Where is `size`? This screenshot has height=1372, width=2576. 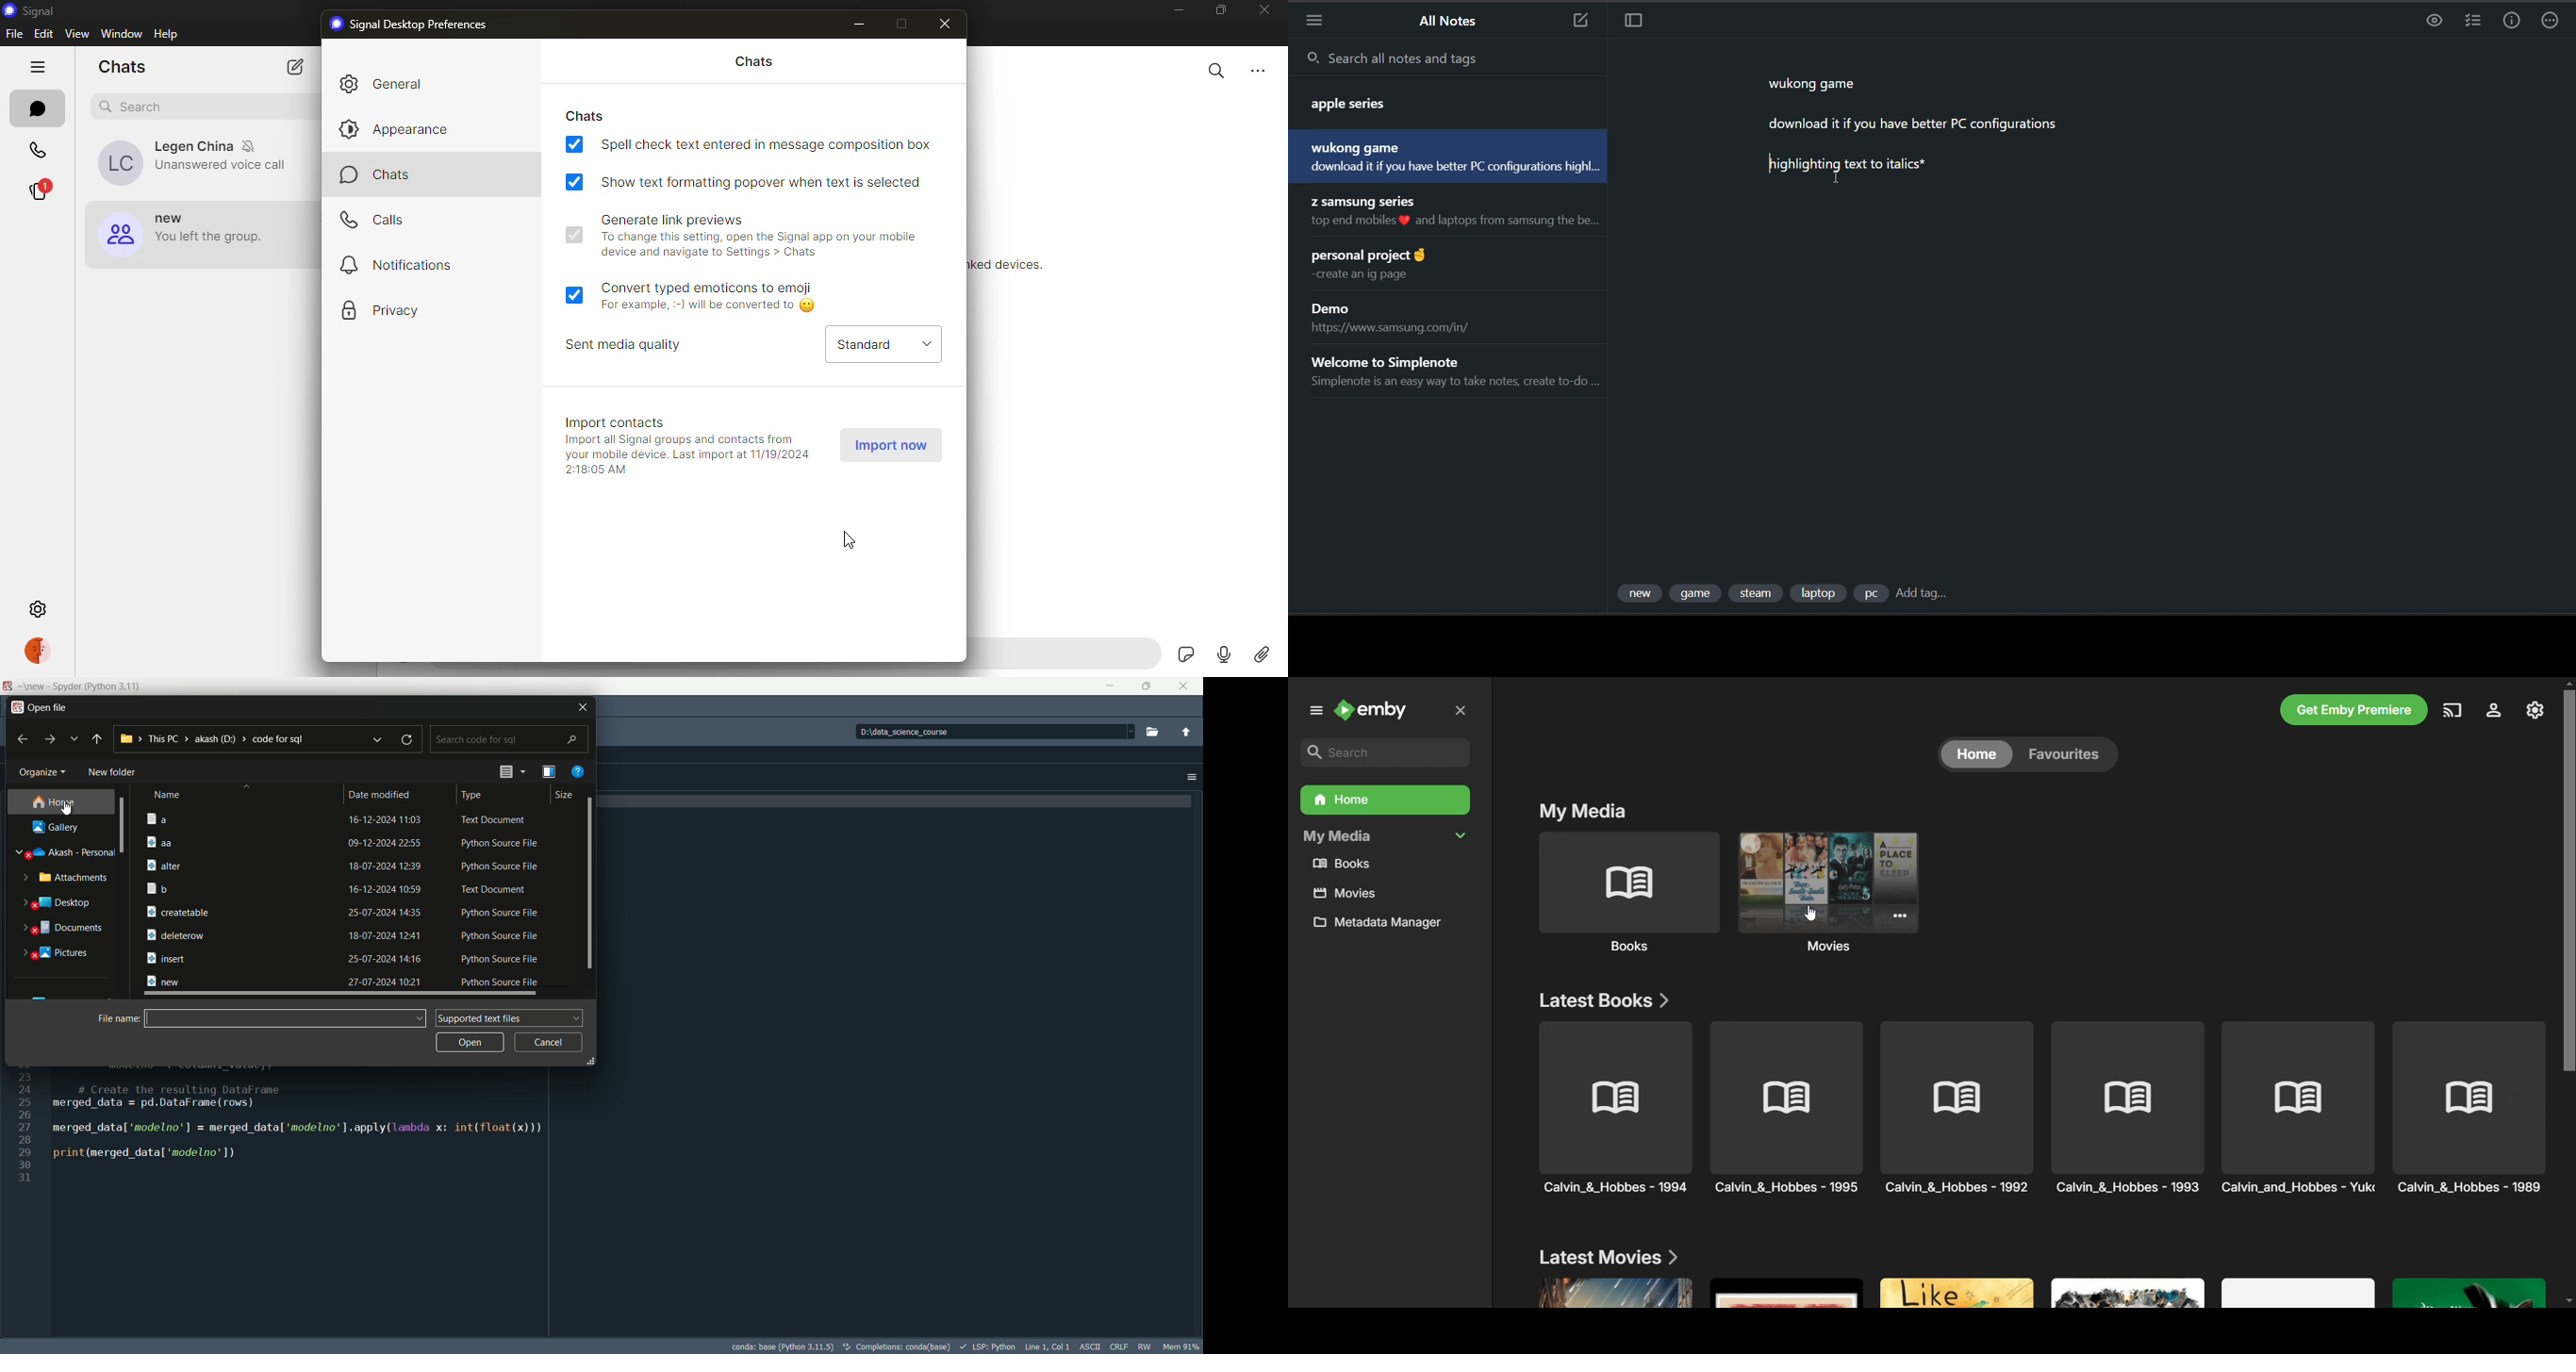
size is located at coordinates (565, 796).